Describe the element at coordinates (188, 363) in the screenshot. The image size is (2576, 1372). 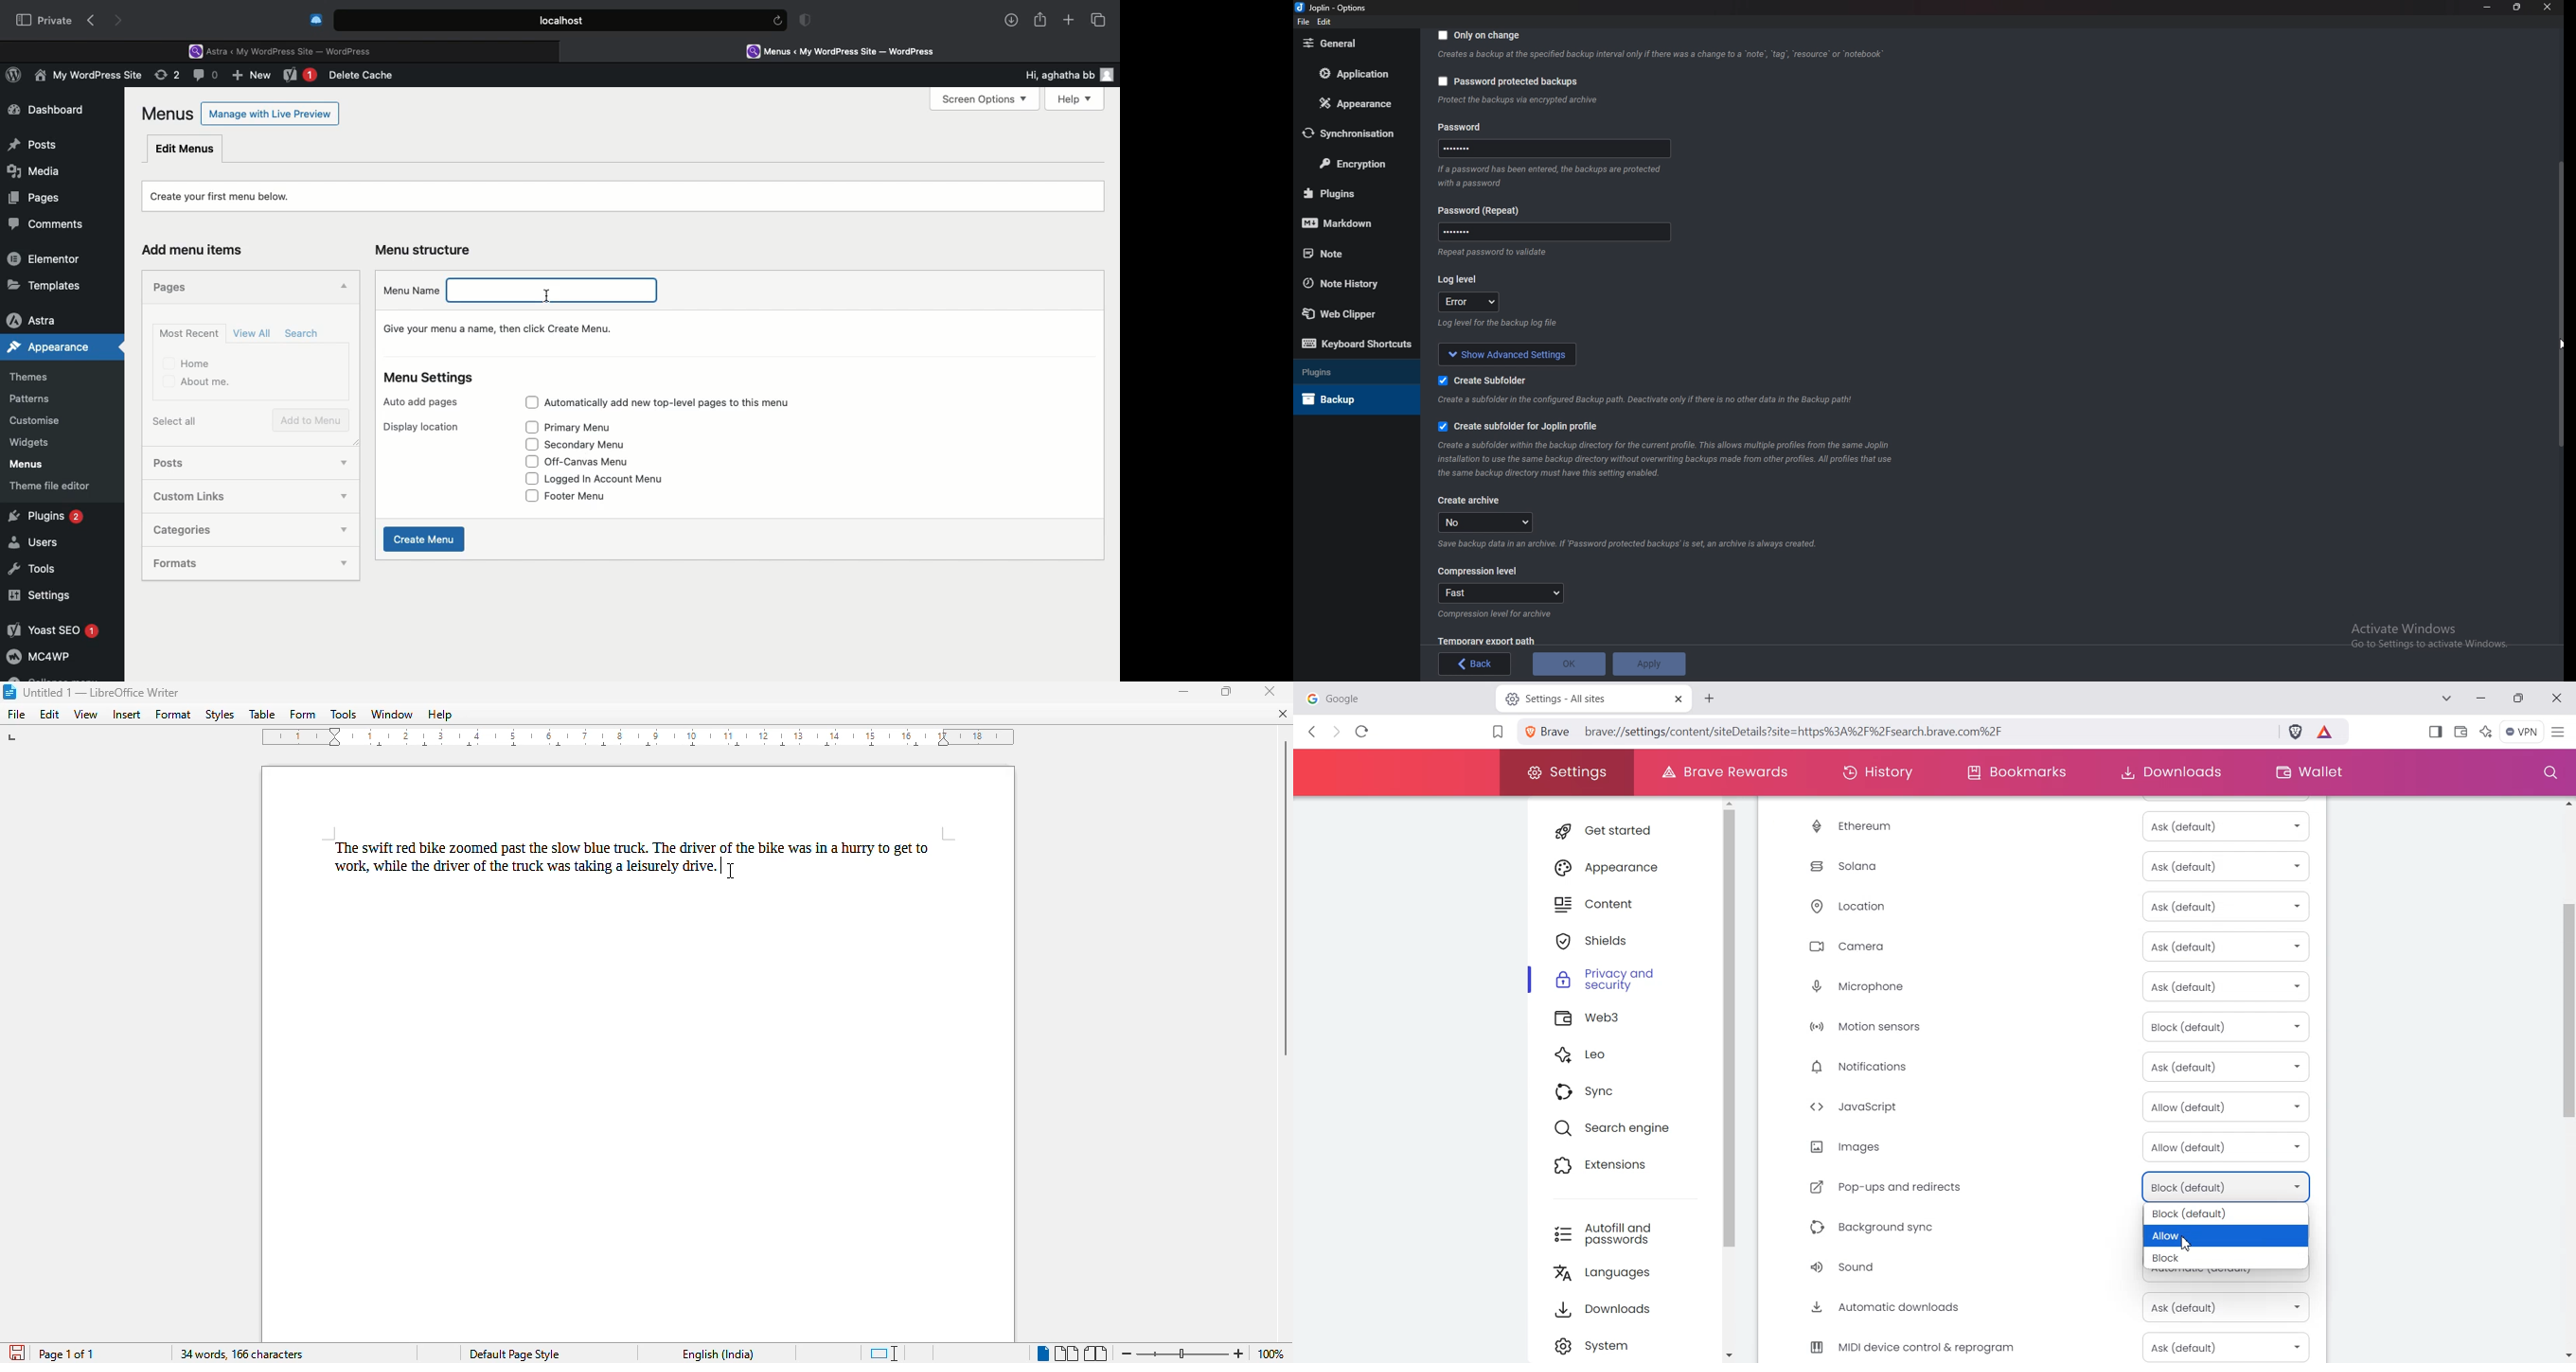
I see `Home` at that location.